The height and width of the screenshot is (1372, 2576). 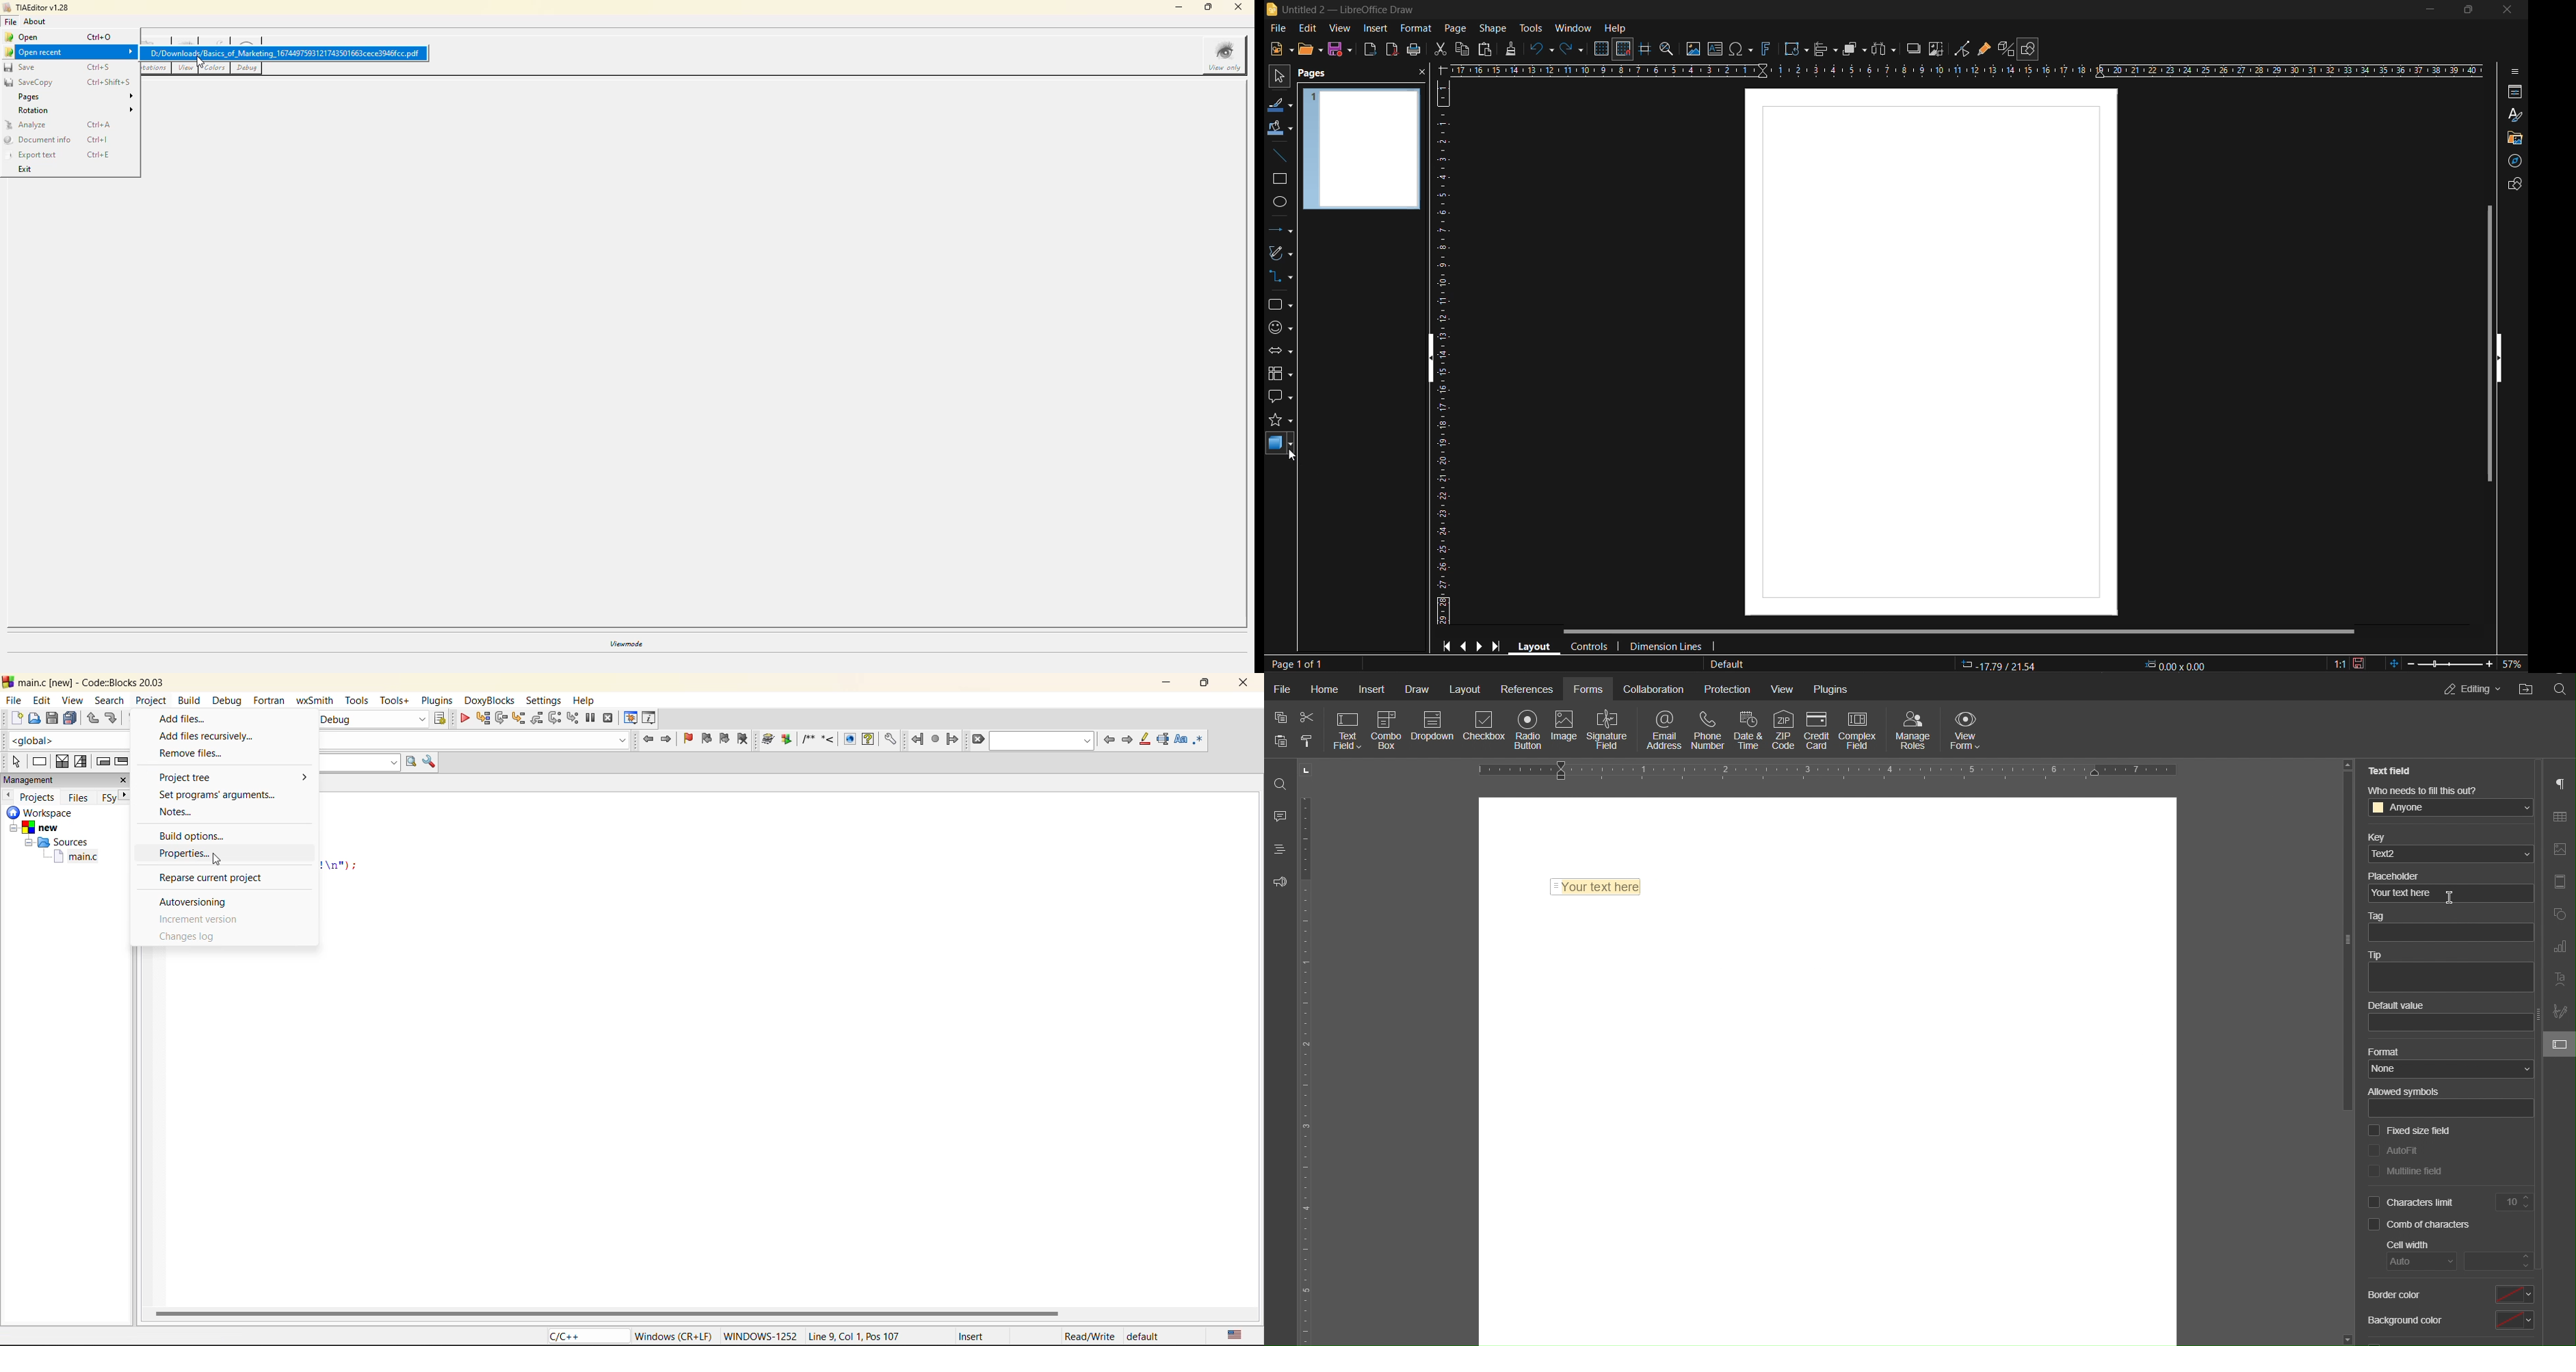 What do you see at coordinates (1147, 1338) in the screenshot?
I see `default` at bounding box center [1147, 1338].